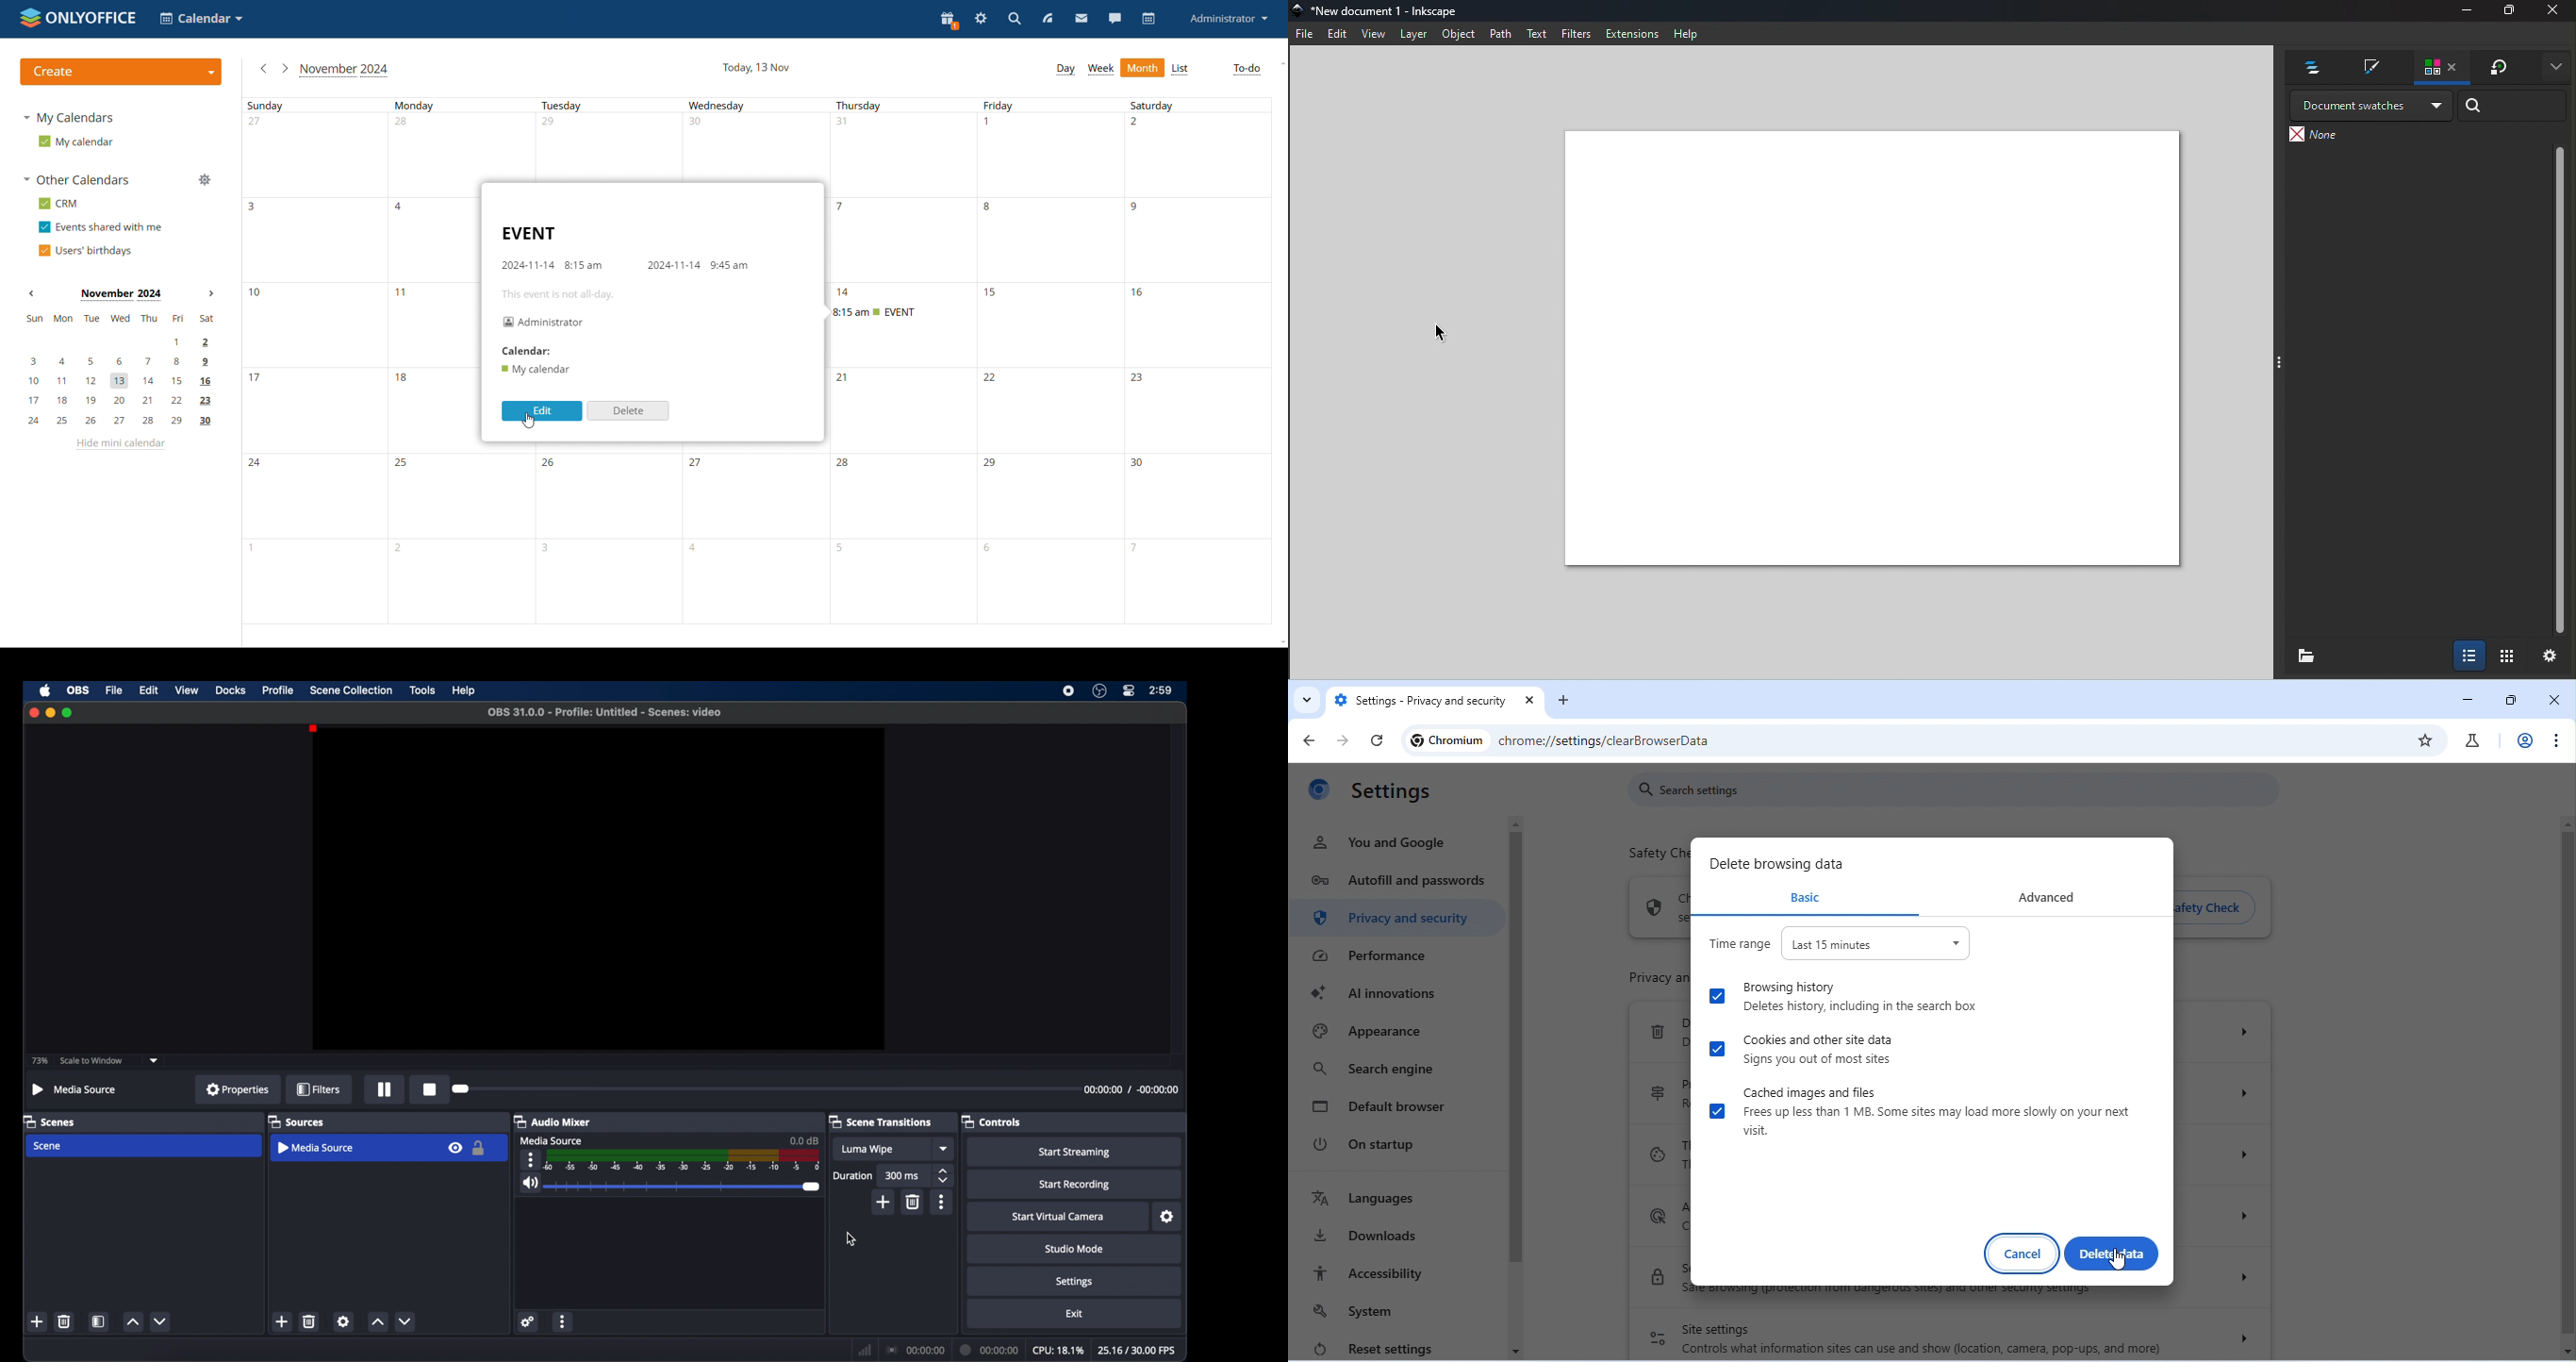 This screenshot has height=1372, width=2576. I want to click on site settings, so click(1717, 1330).